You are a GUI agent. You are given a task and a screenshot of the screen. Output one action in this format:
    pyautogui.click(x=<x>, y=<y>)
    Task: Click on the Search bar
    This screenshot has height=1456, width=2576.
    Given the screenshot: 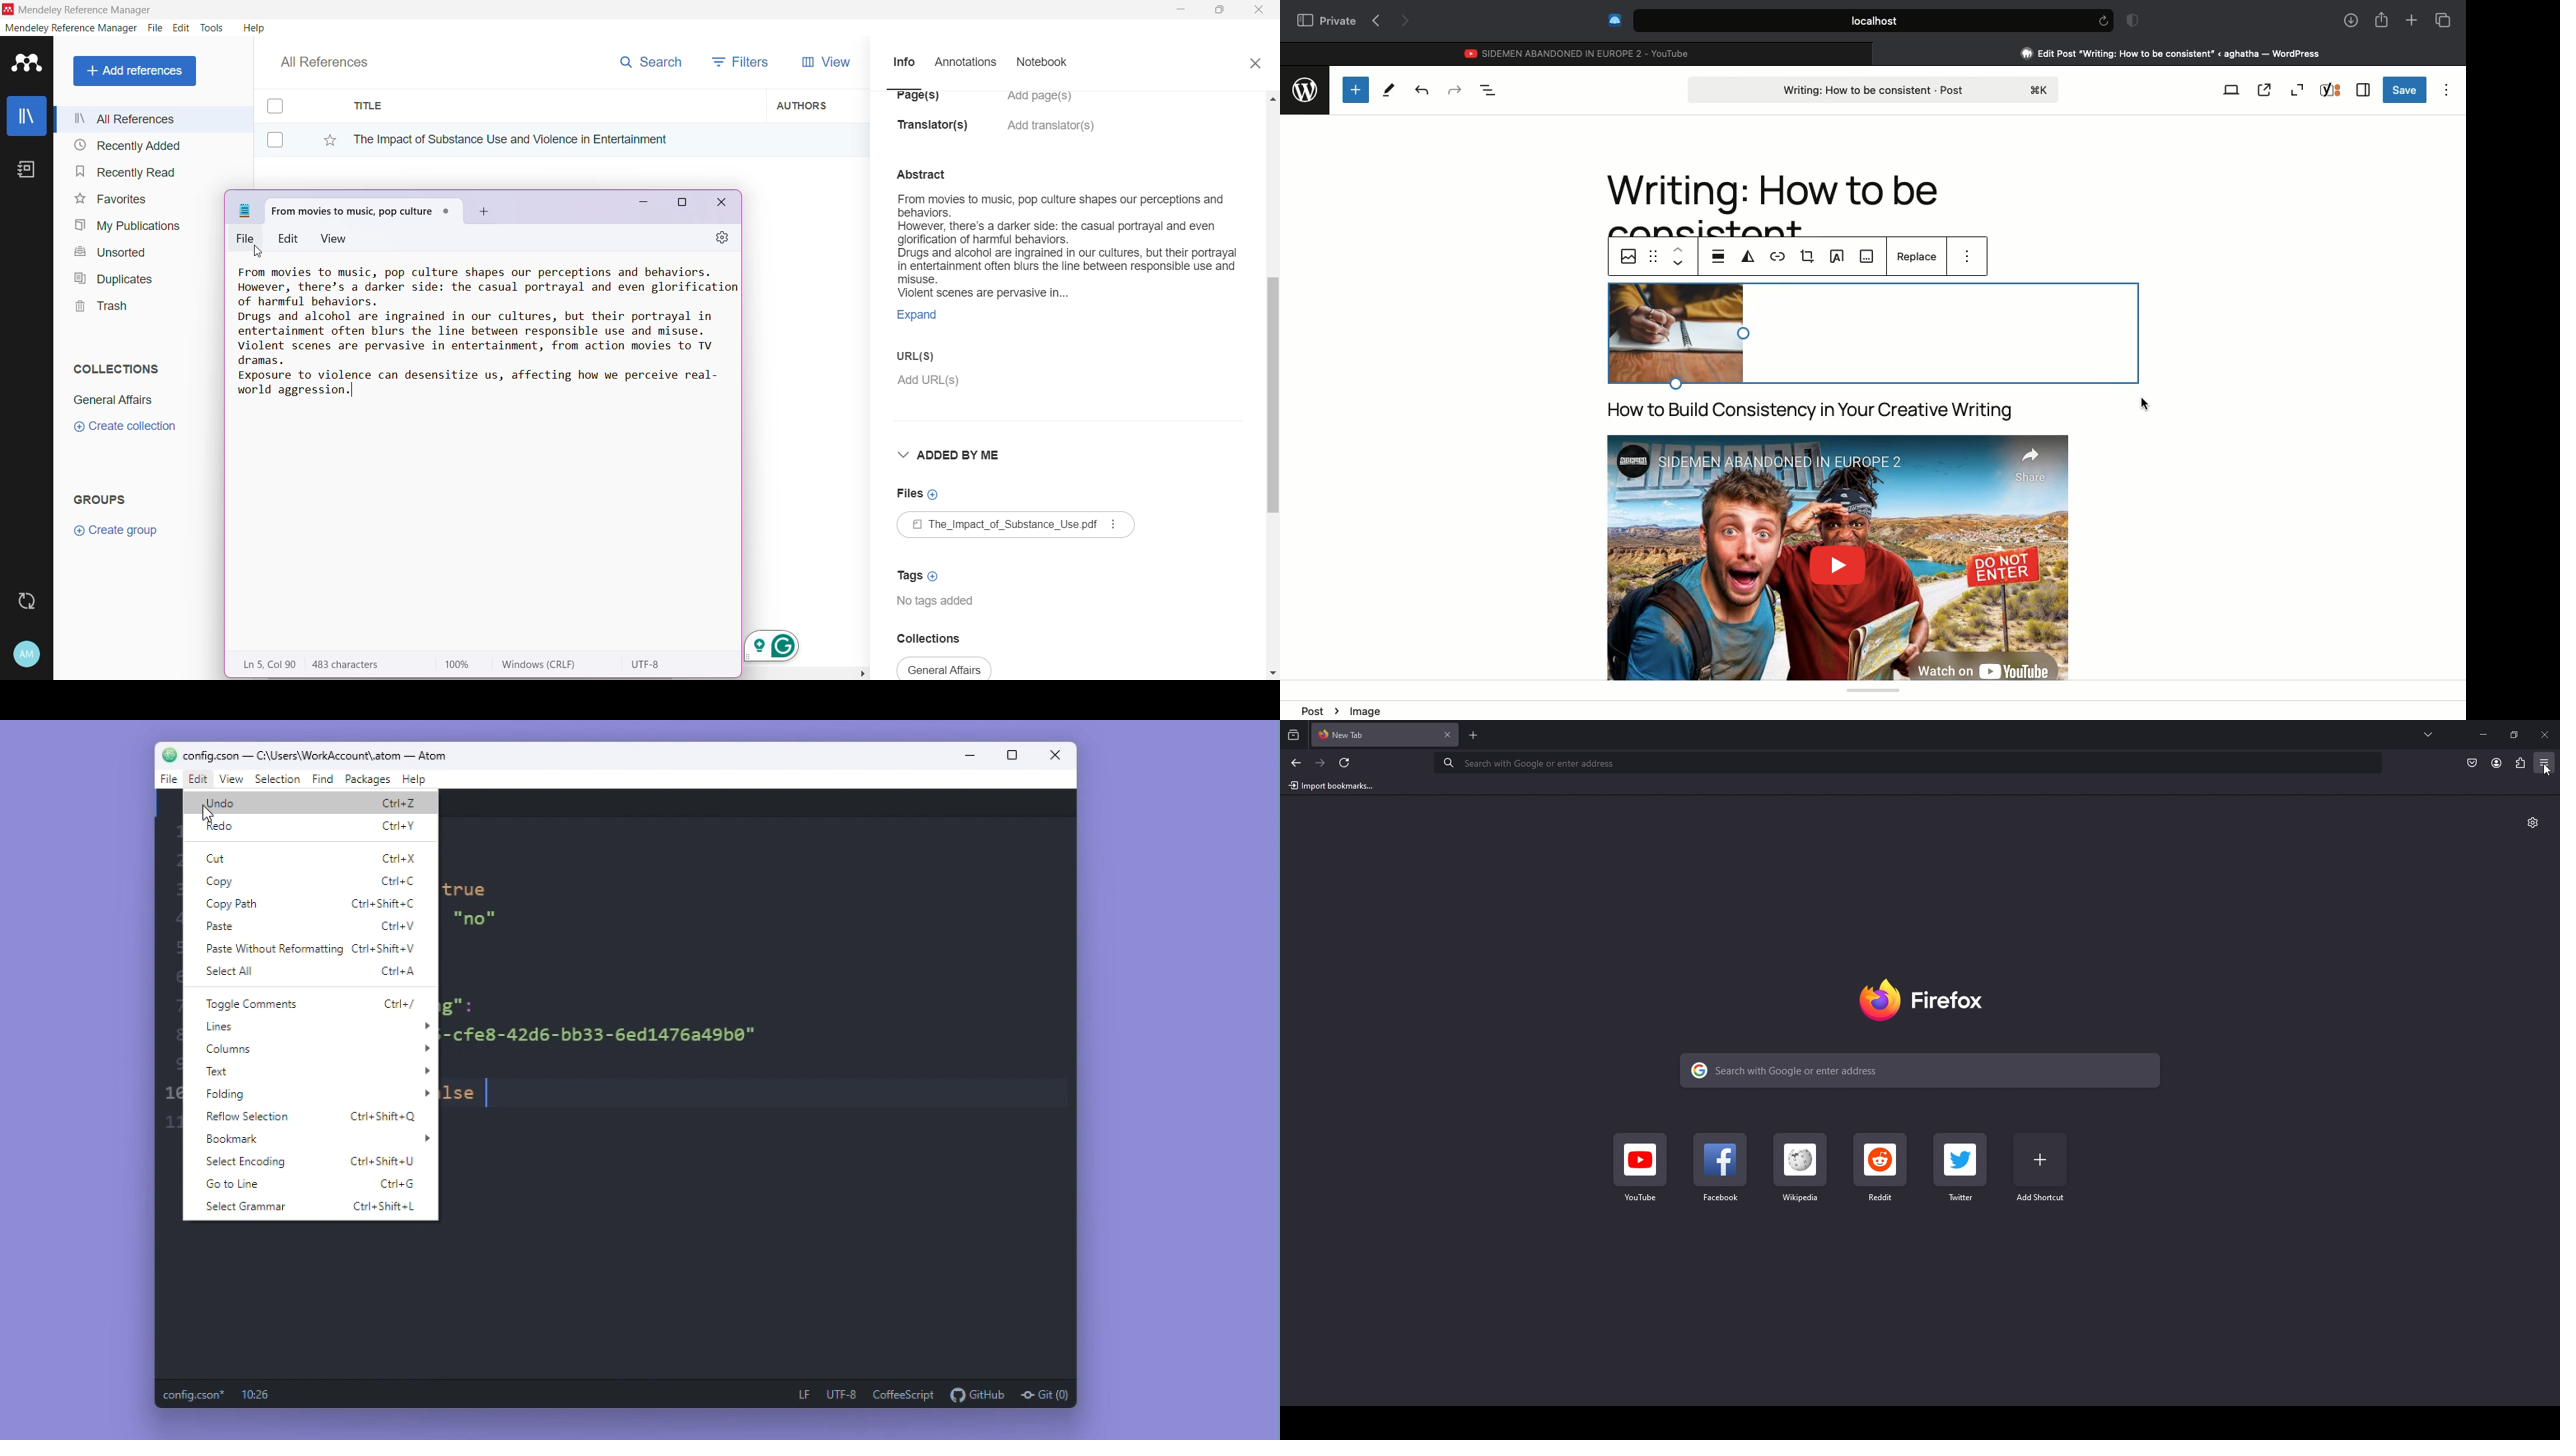 What is the action you would take?
    pyautogui.click(x=1857, y=21)
    